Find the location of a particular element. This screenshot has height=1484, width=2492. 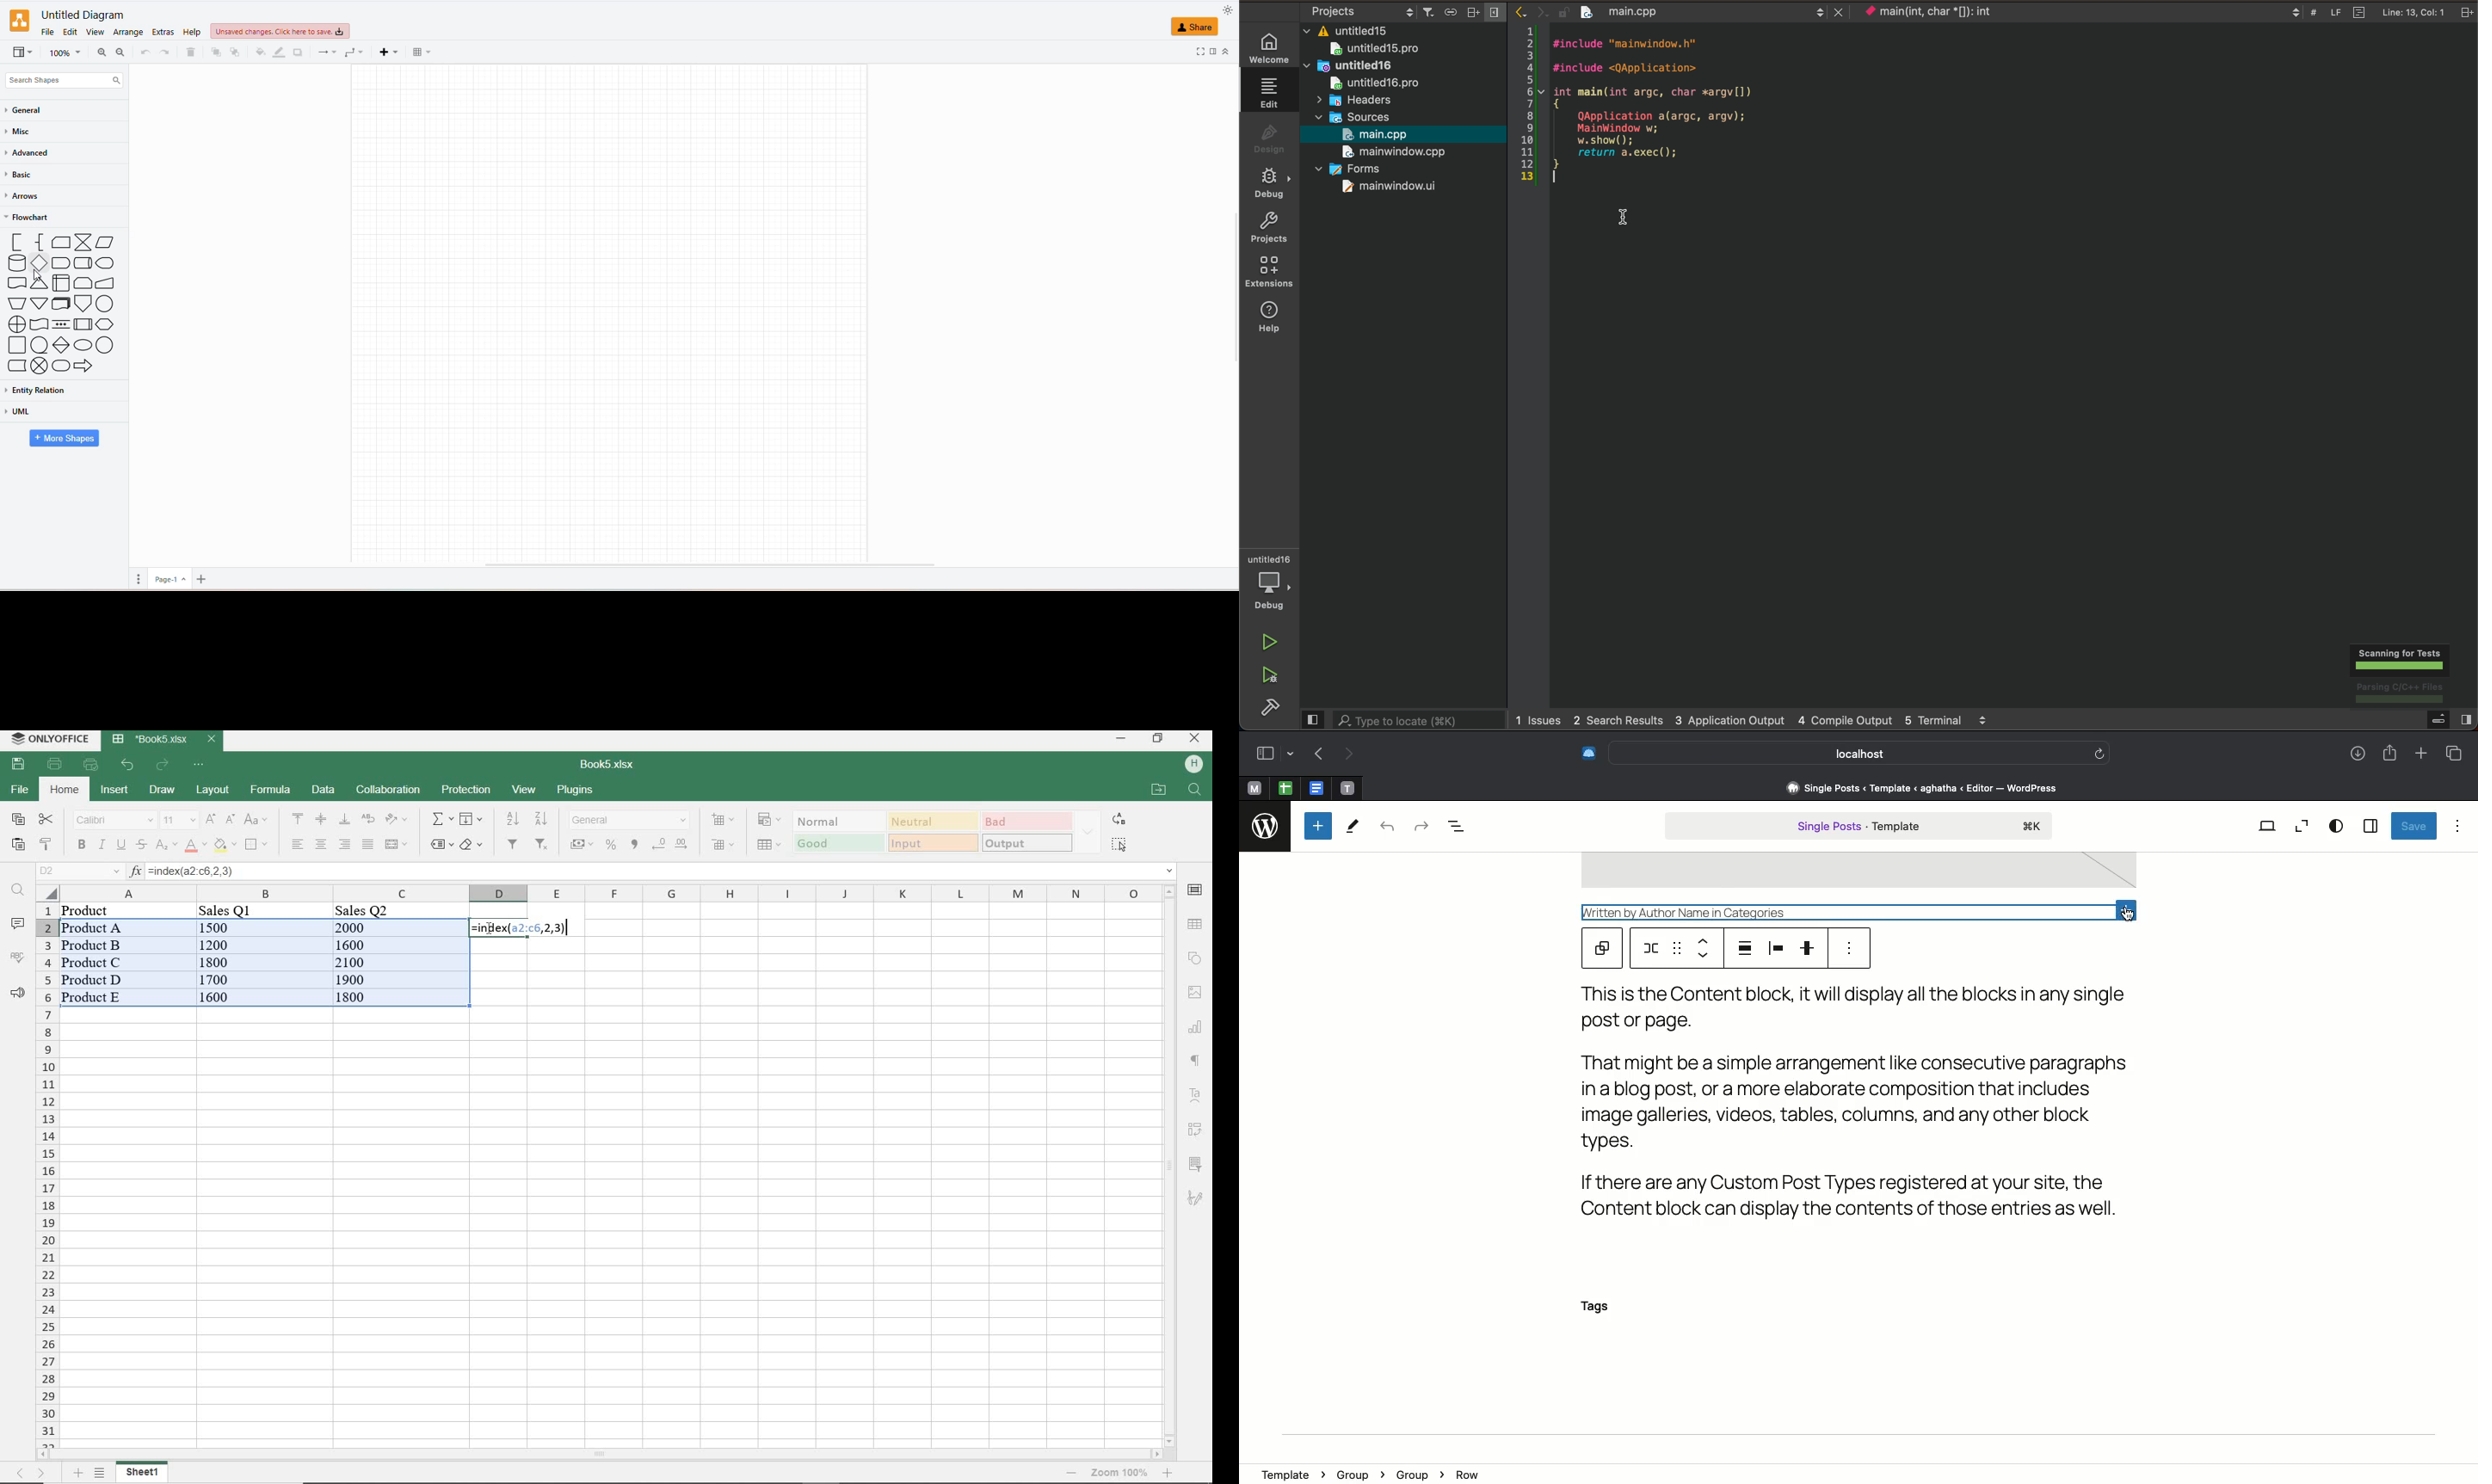

COLLAPSE is located at coordinates (1225, 50).